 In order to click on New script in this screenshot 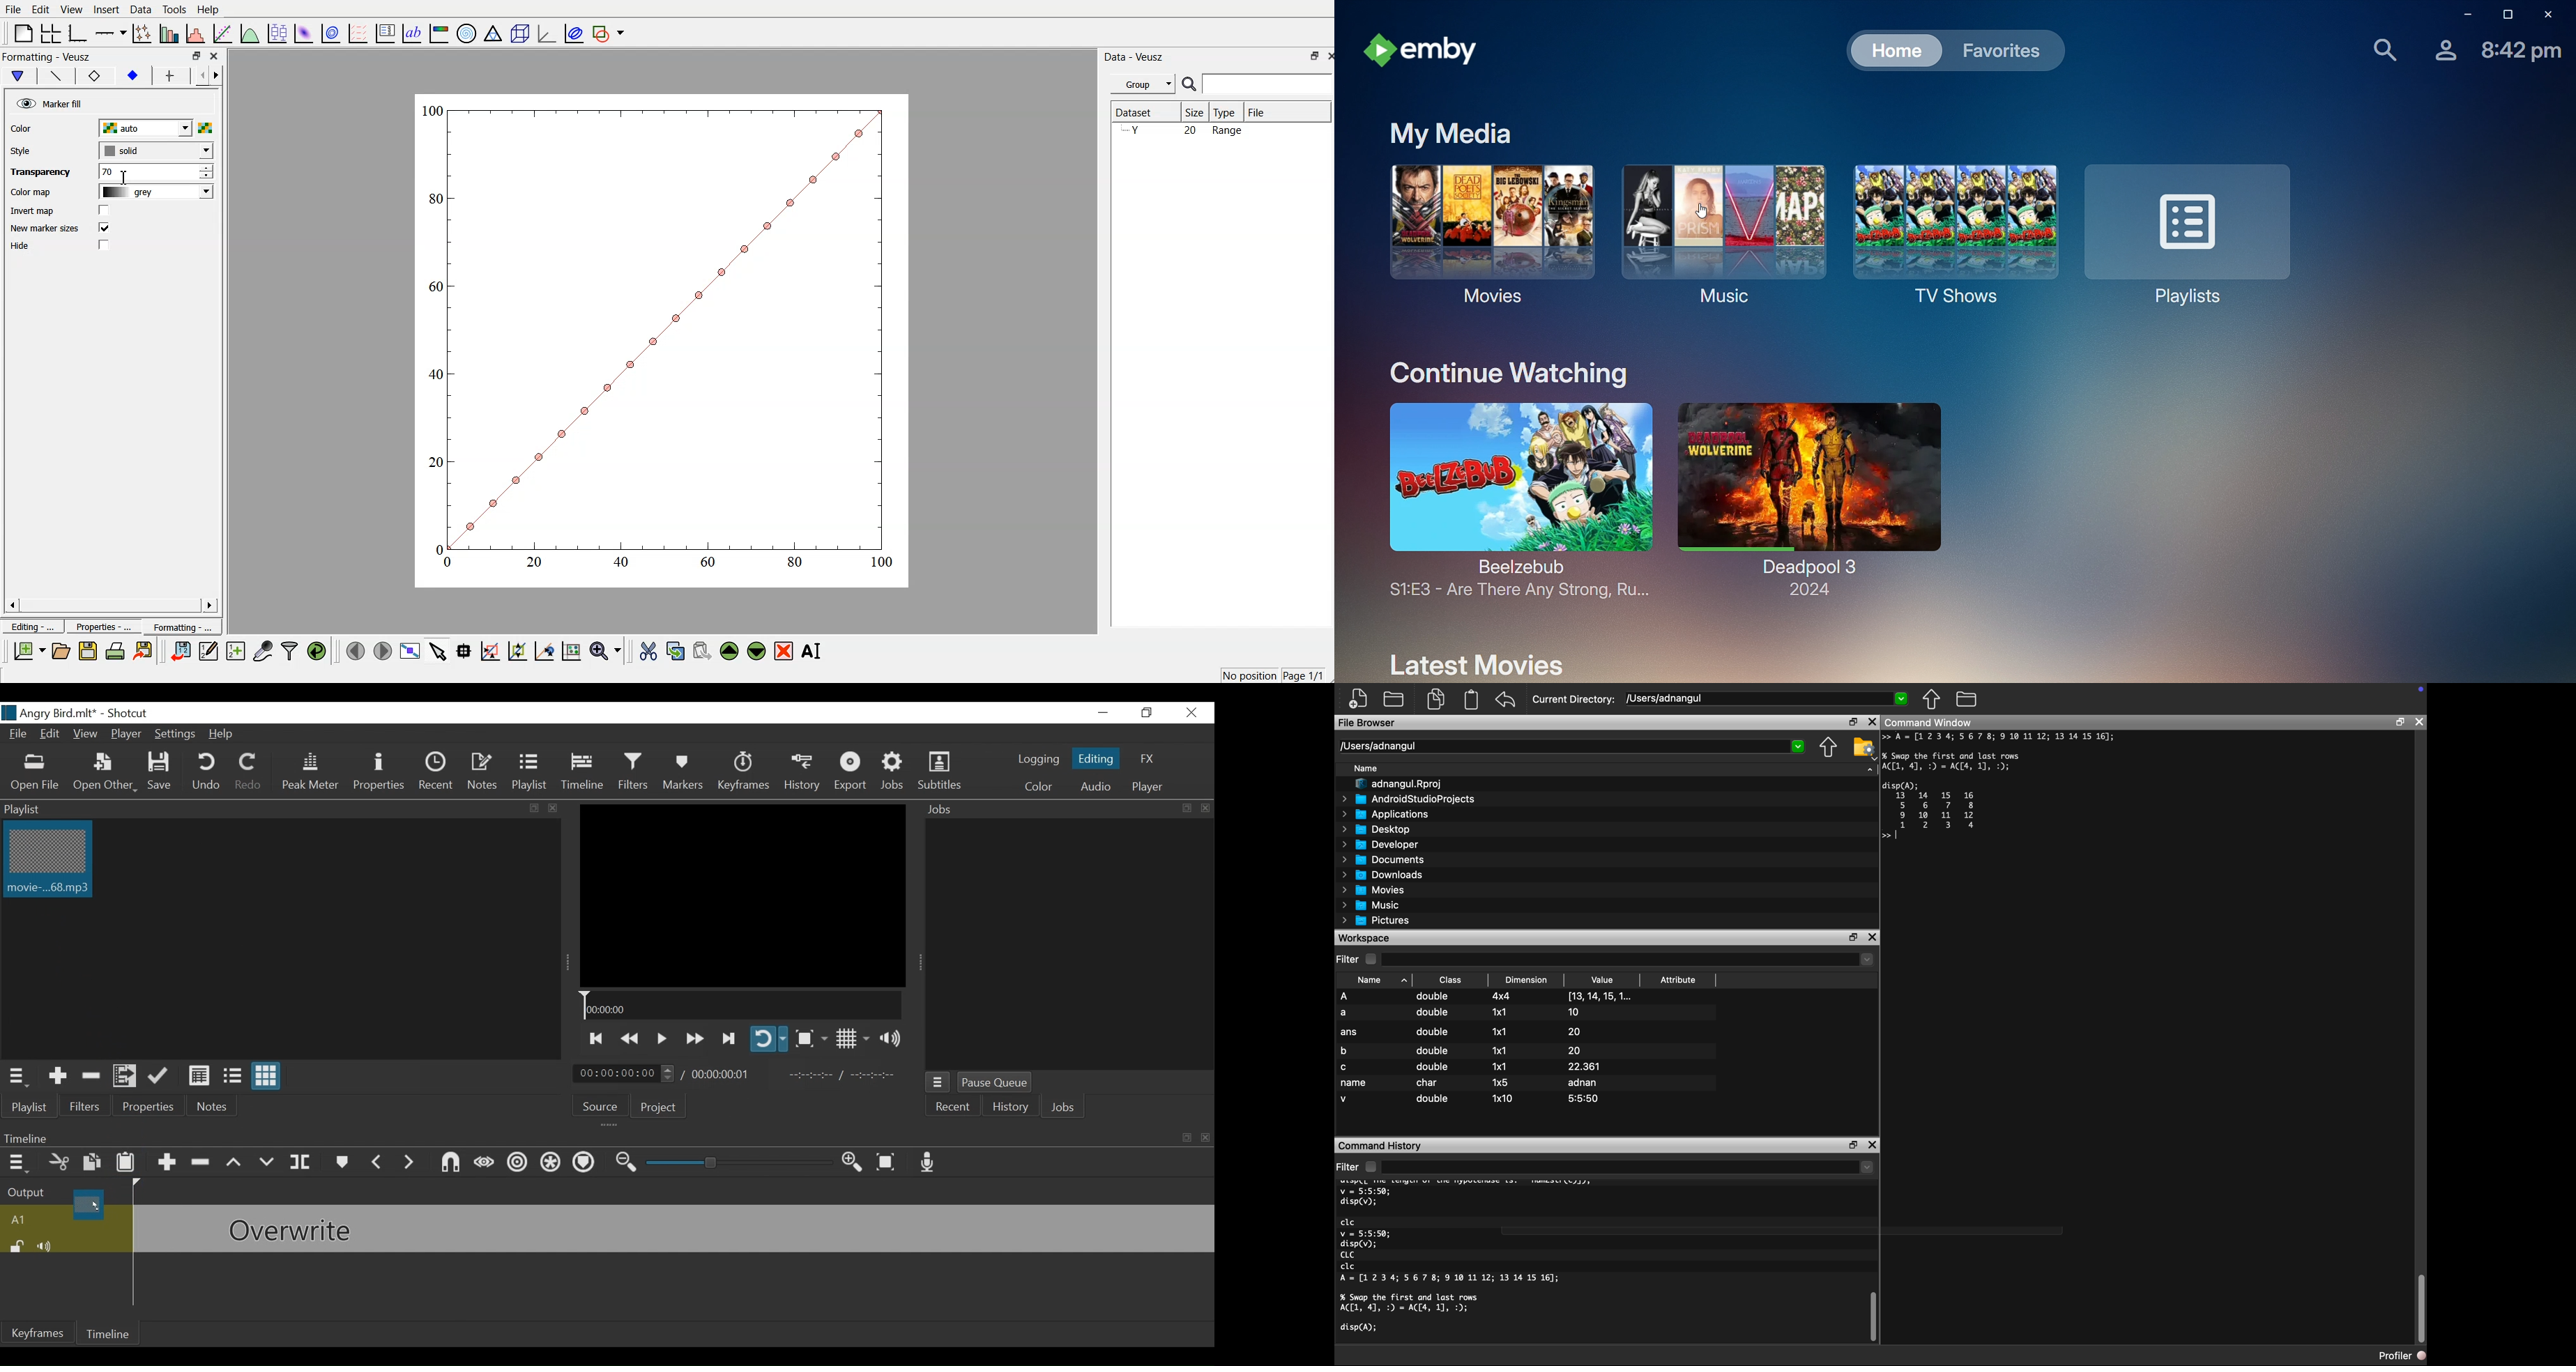, I will do `click(1359, 698)`.